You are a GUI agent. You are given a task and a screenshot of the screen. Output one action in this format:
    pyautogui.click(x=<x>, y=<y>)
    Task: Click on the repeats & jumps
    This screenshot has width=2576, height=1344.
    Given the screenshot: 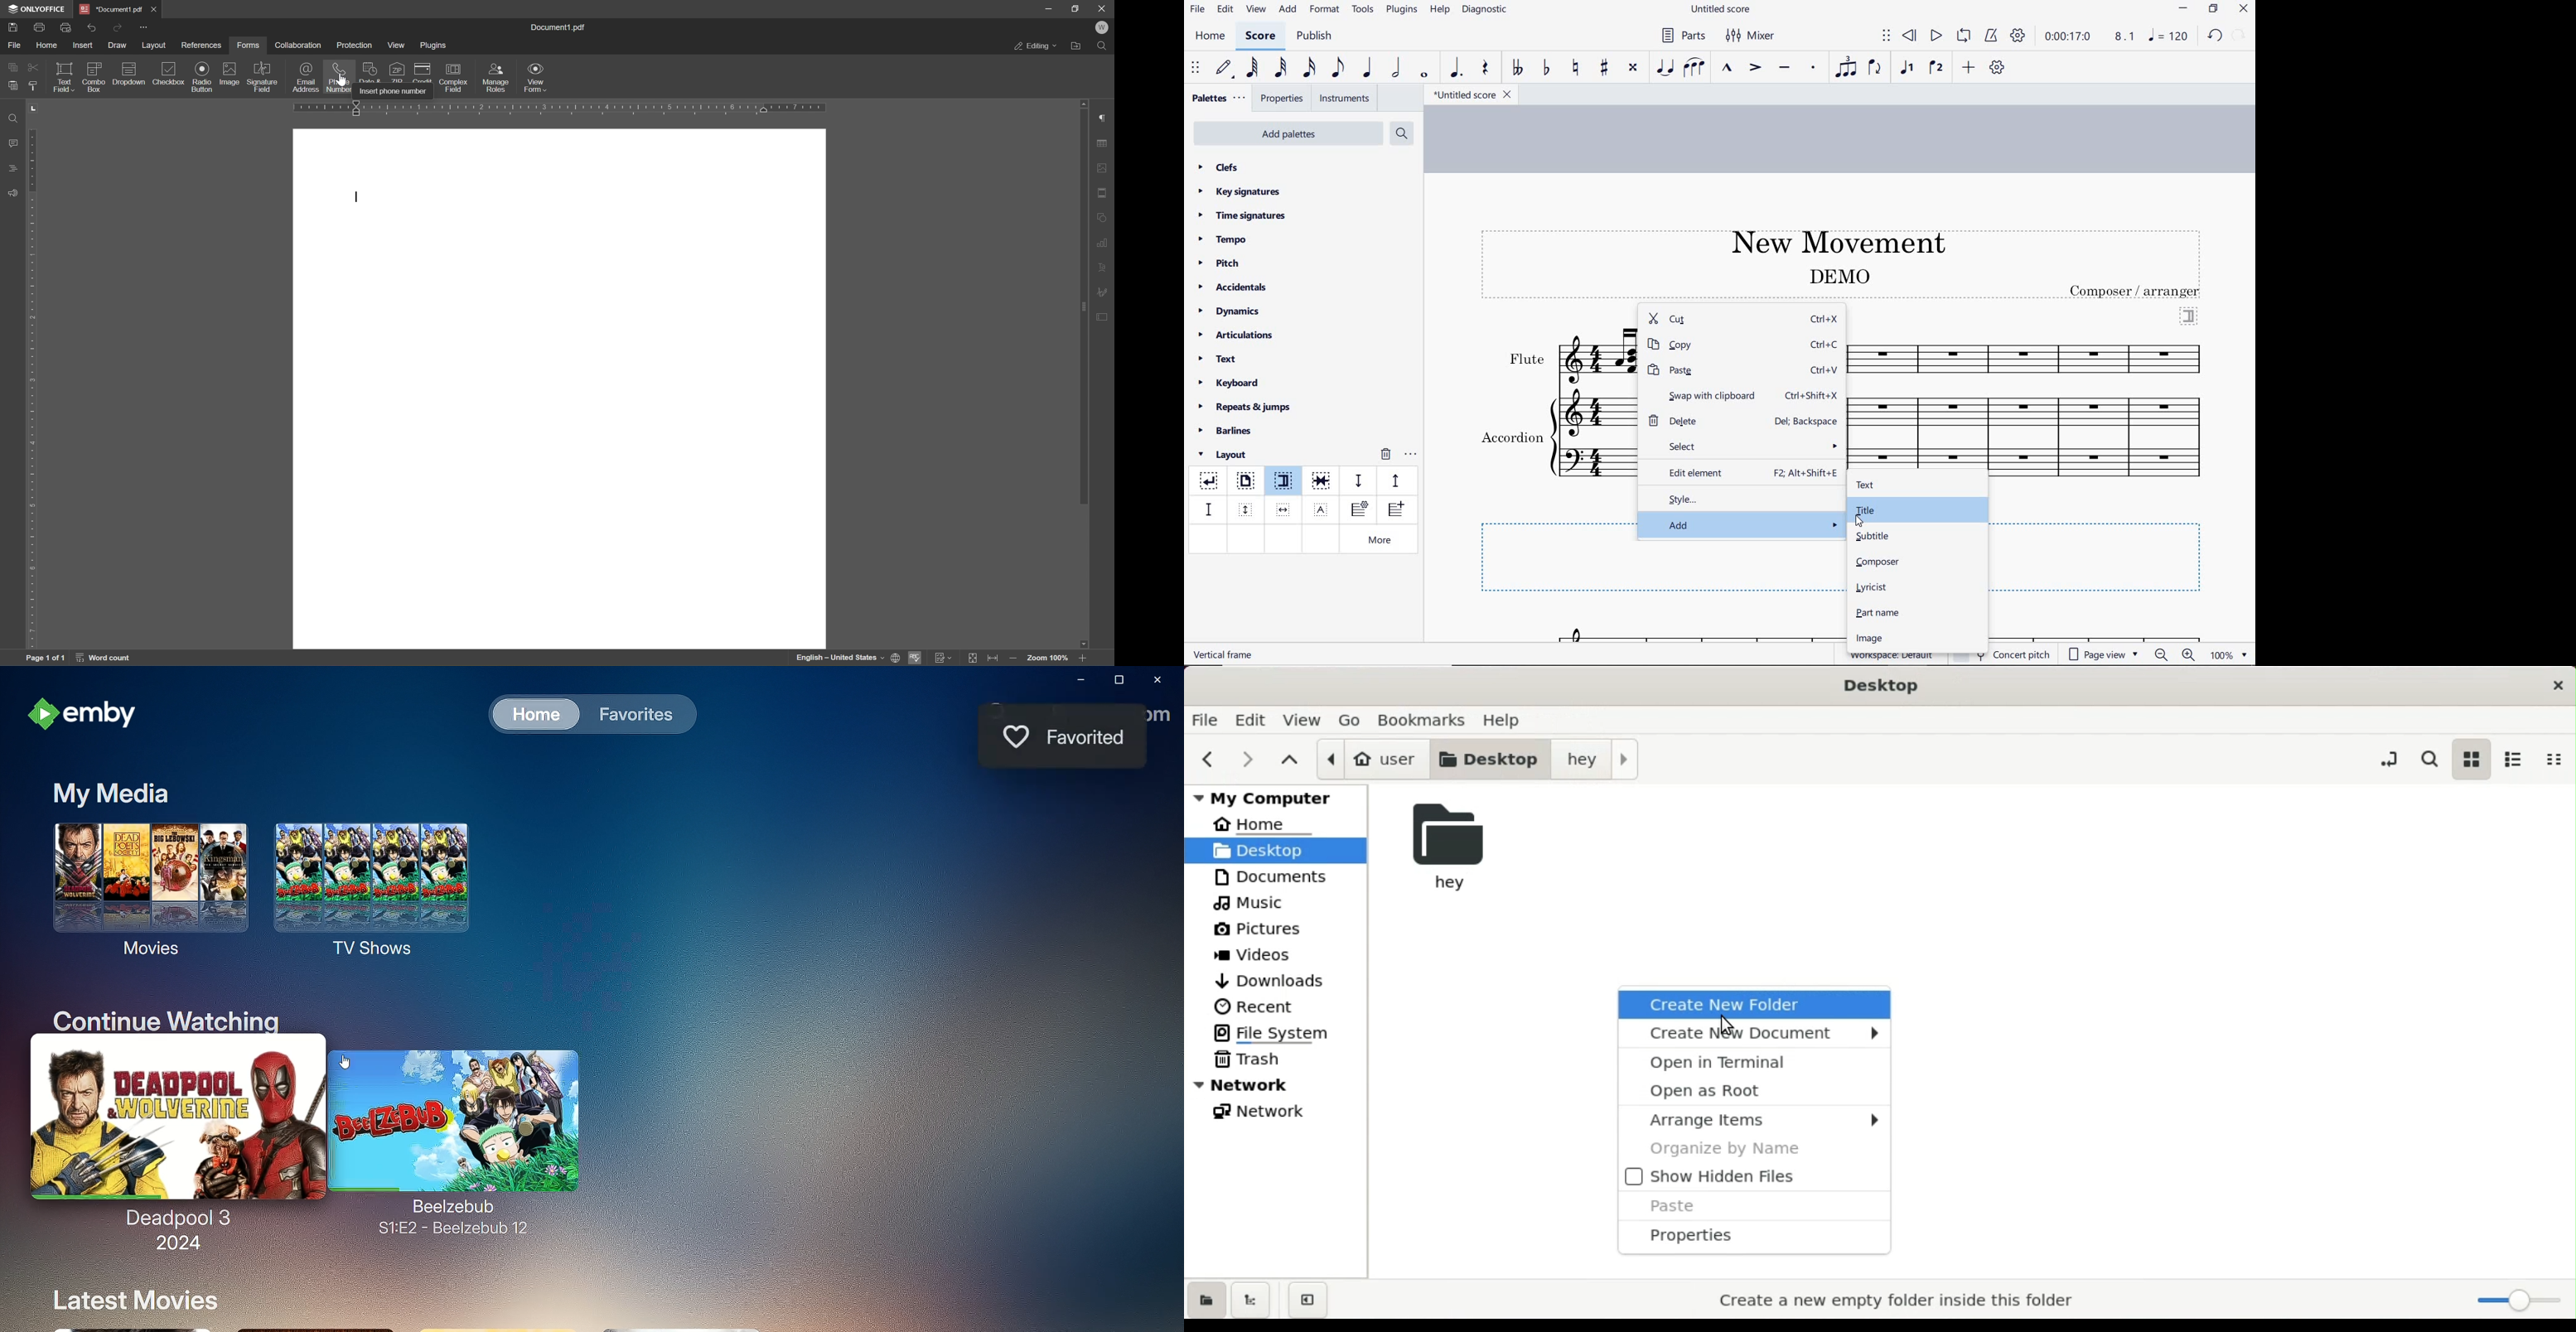 What is the action you would take?
    pyautogui.click(x=1245, y=405)
    